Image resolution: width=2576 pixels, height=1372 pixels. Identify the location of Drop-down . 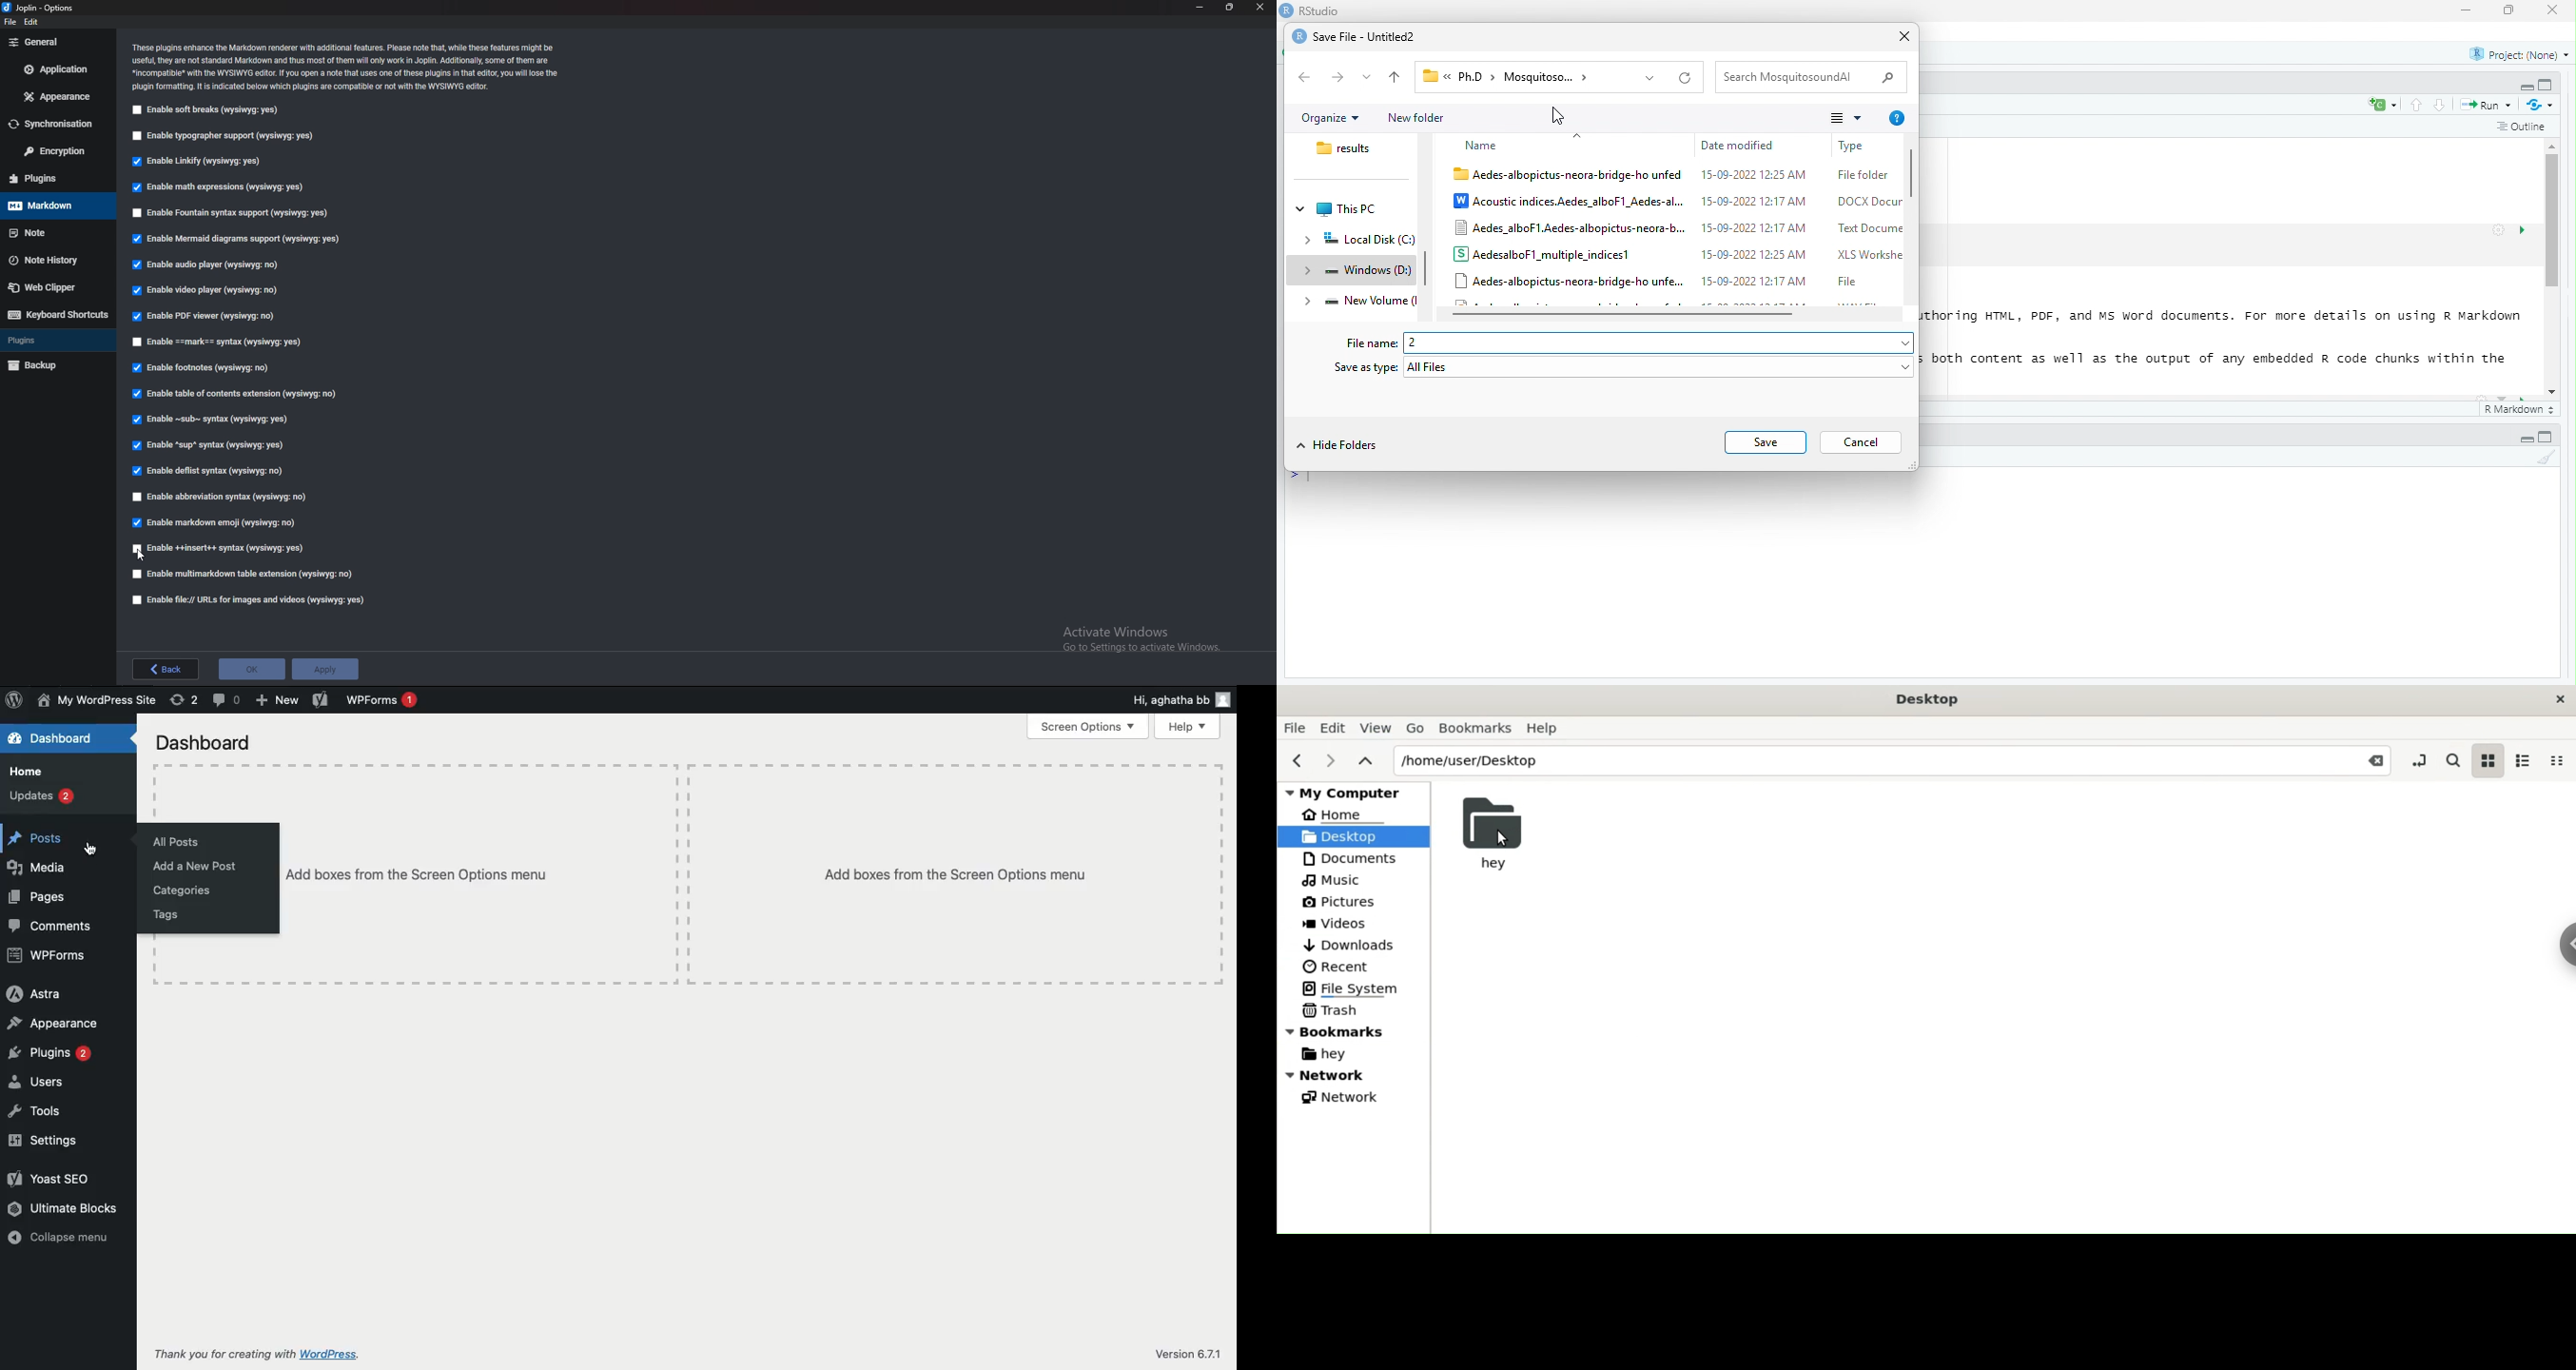
(1368, 77).